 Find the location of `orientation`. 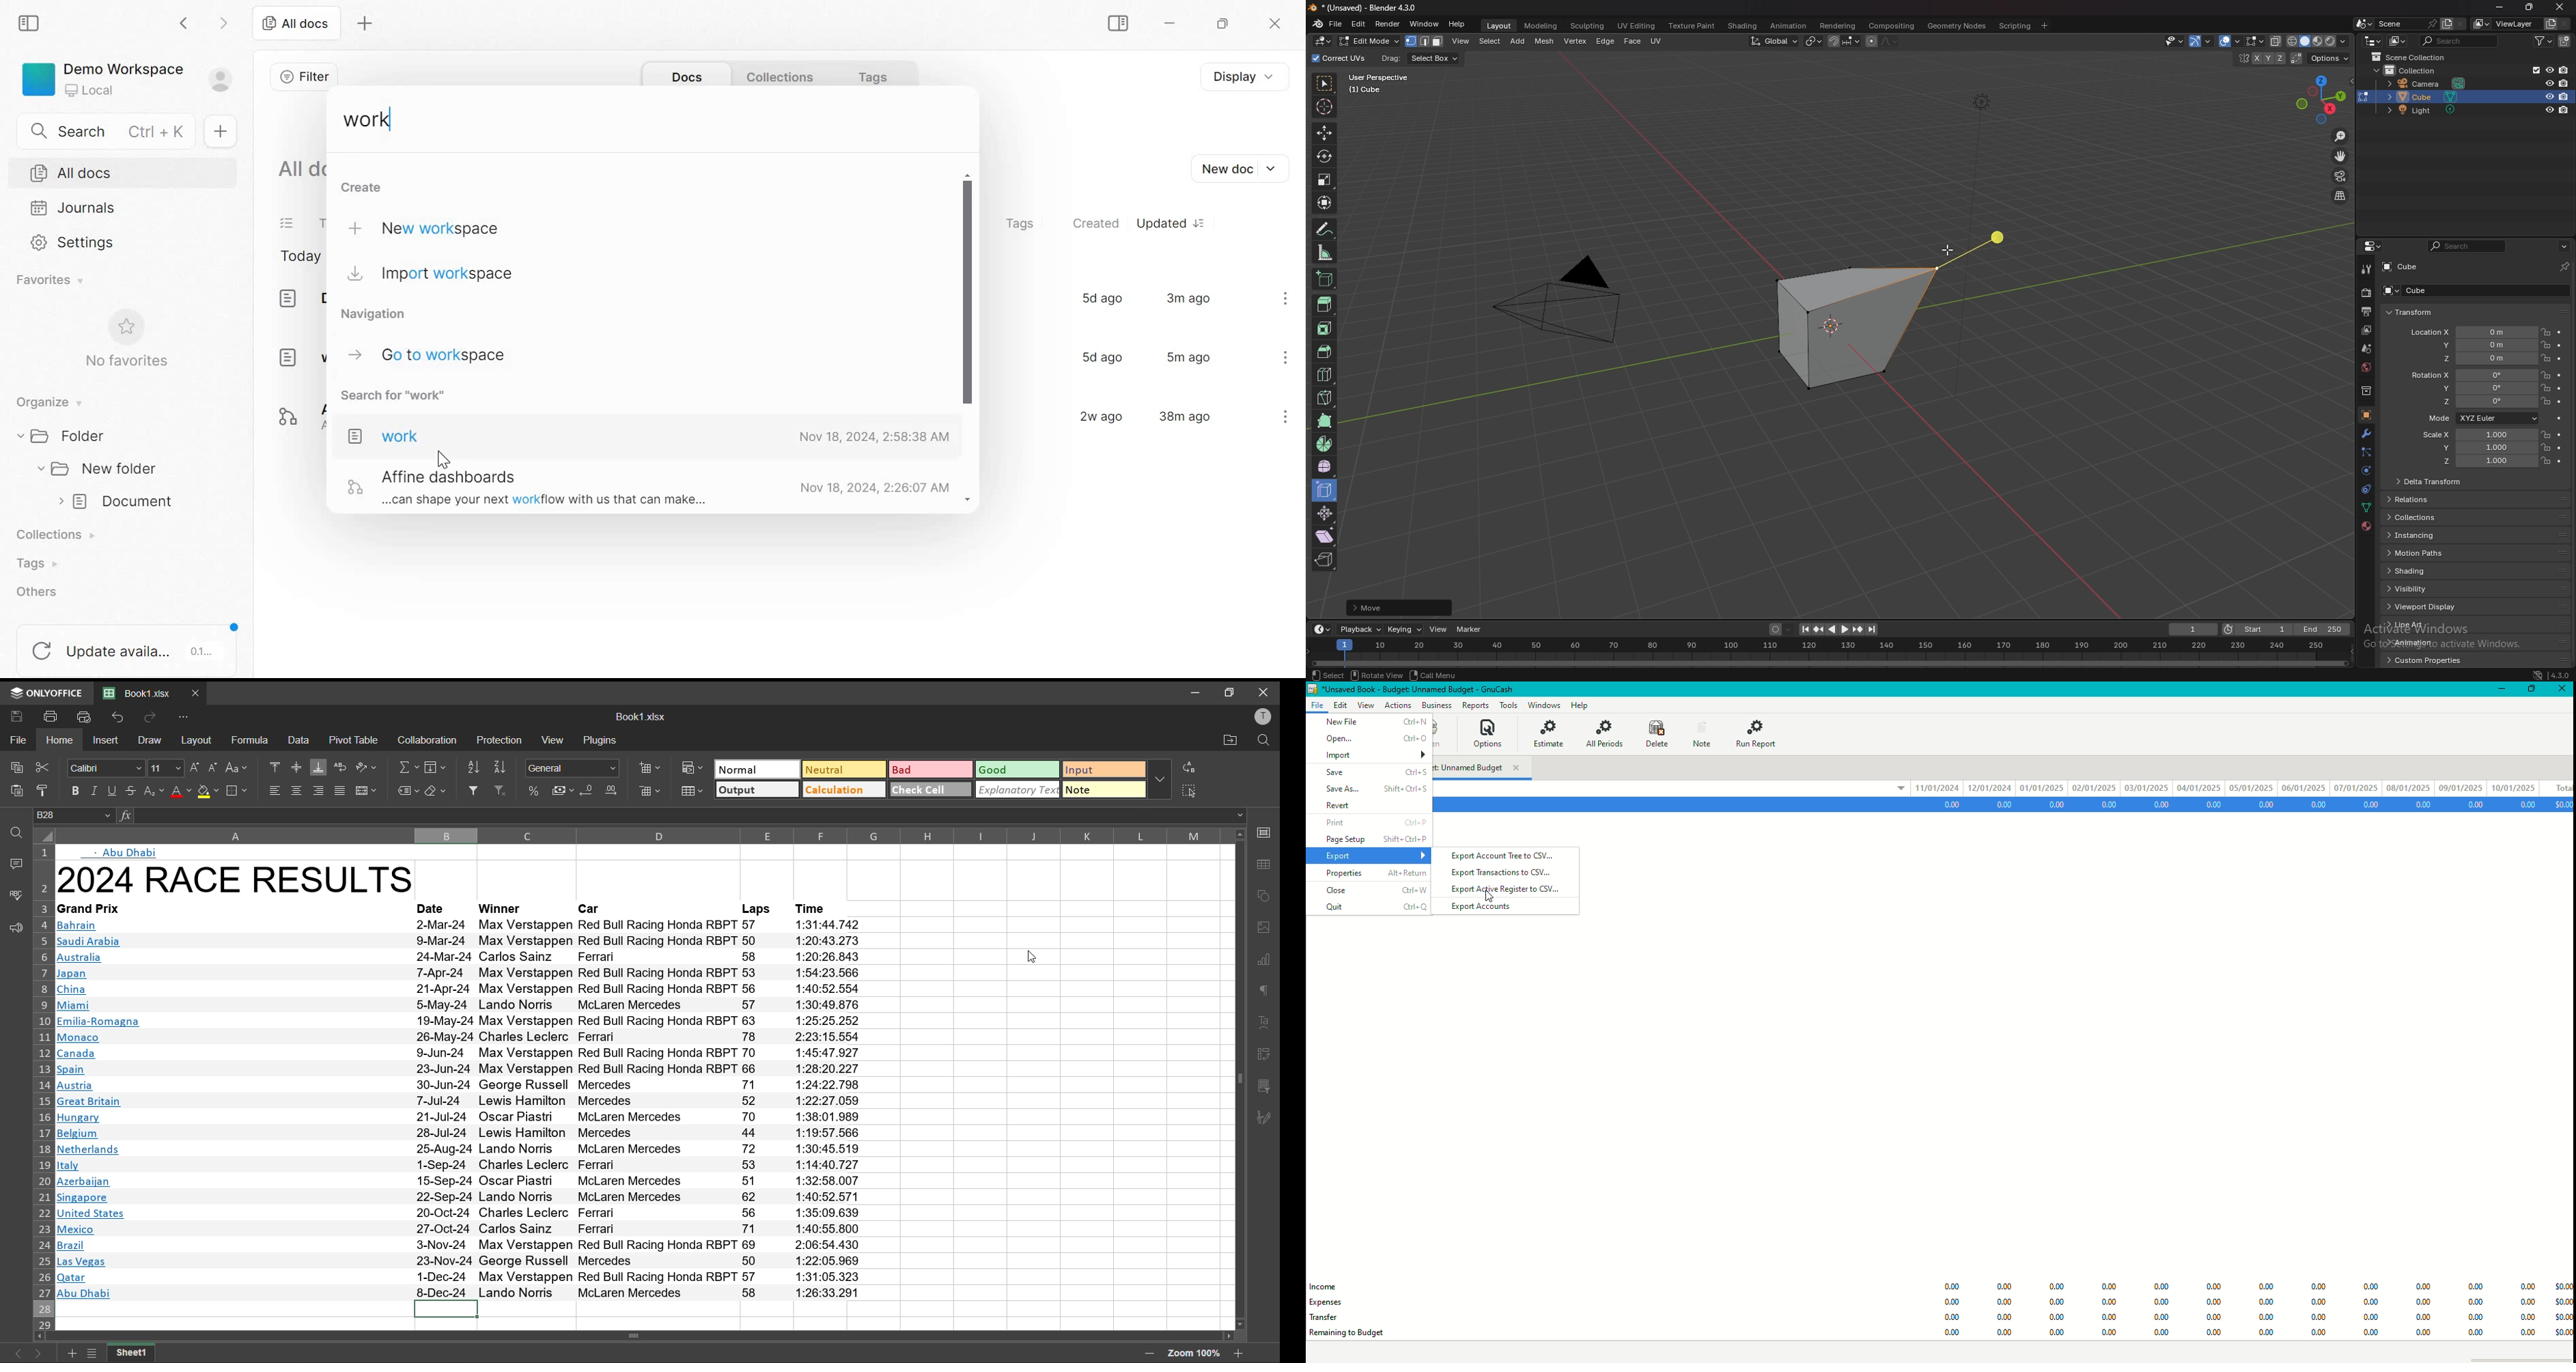

orientation is located at coordinates (367, 767).